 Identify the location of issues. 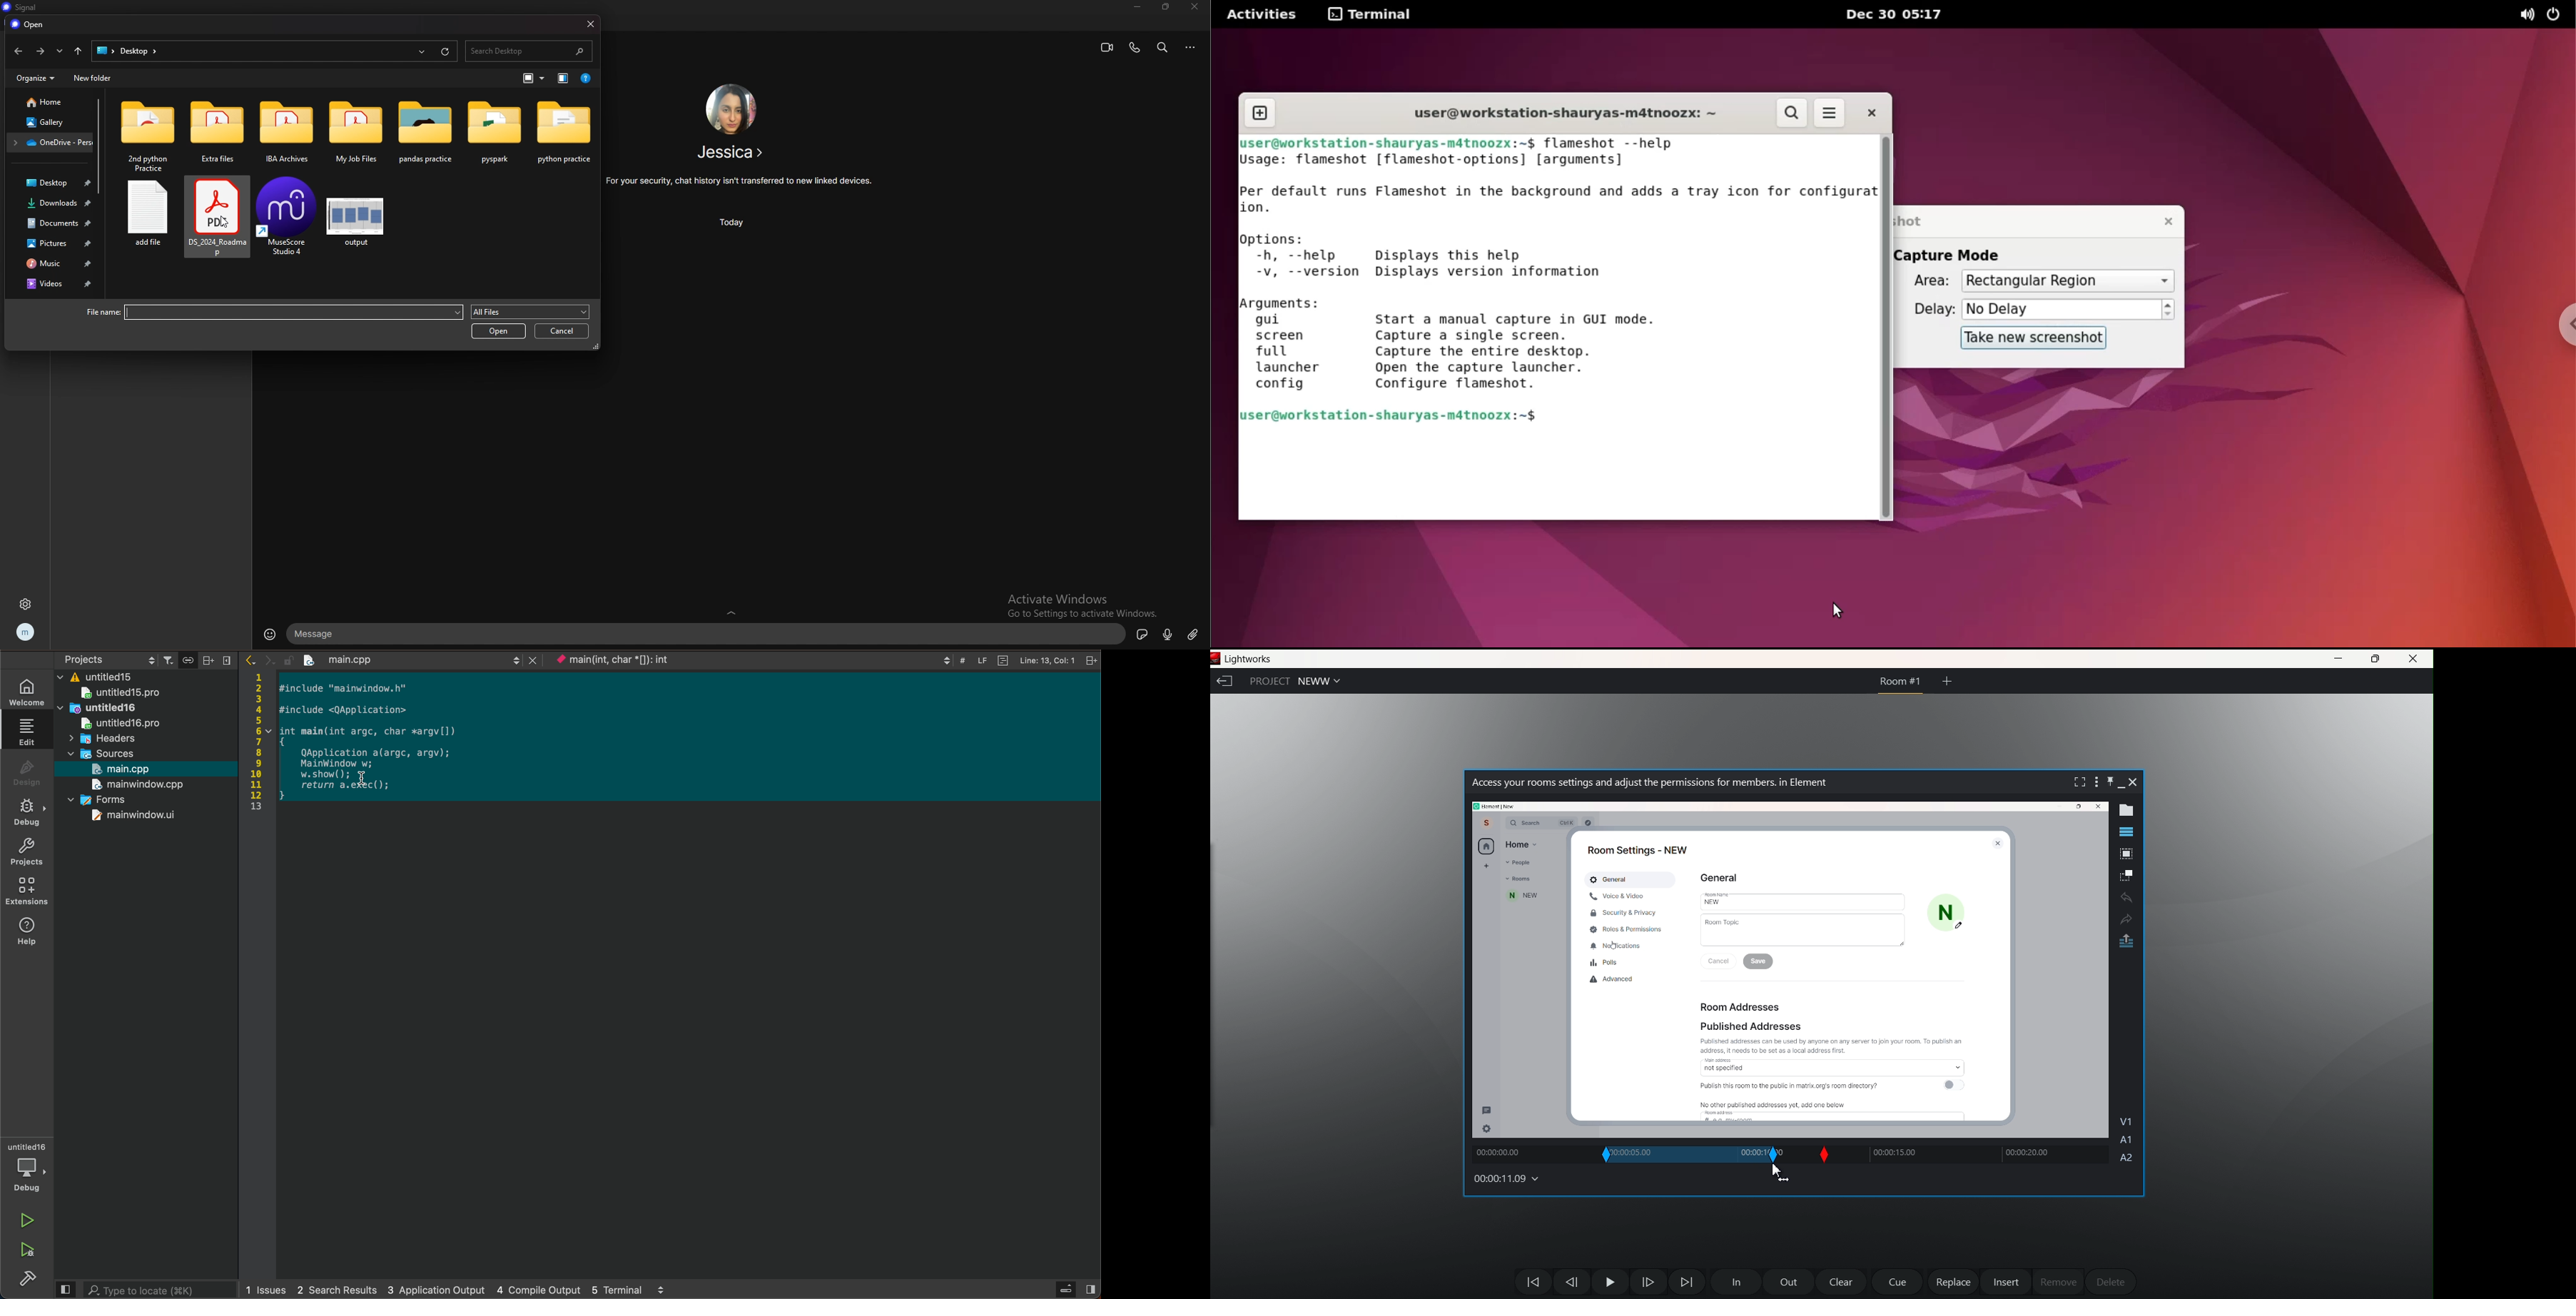
(269, 1291).